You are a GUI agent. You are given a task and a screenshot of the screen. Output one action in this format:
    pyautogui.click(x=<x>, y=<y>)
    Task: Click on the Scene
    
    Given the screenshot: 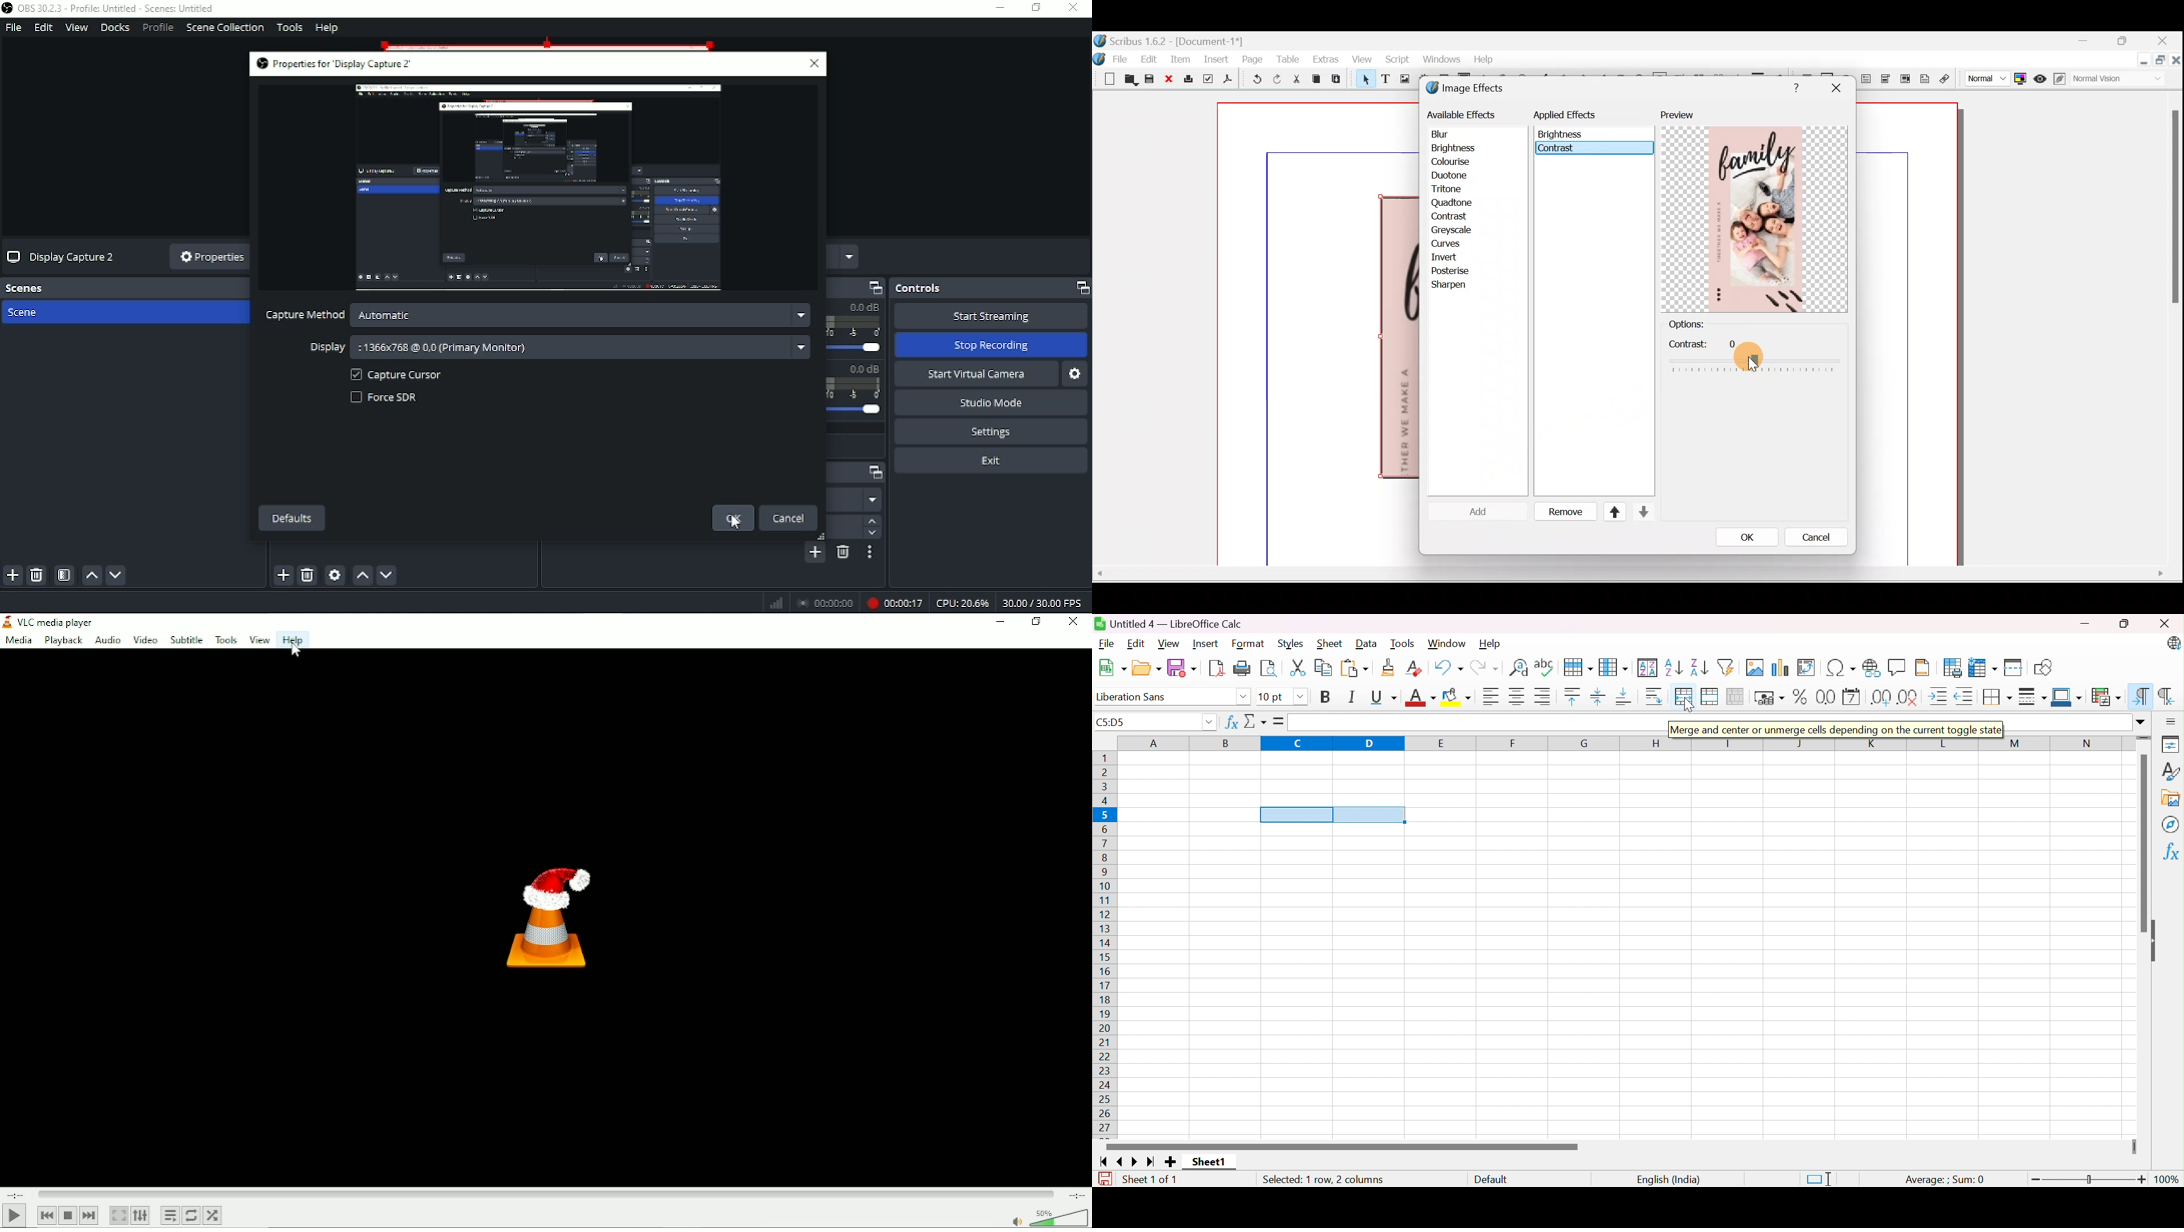 What is the action you would take?
    pyautogui.click(x=29, y=314)
    